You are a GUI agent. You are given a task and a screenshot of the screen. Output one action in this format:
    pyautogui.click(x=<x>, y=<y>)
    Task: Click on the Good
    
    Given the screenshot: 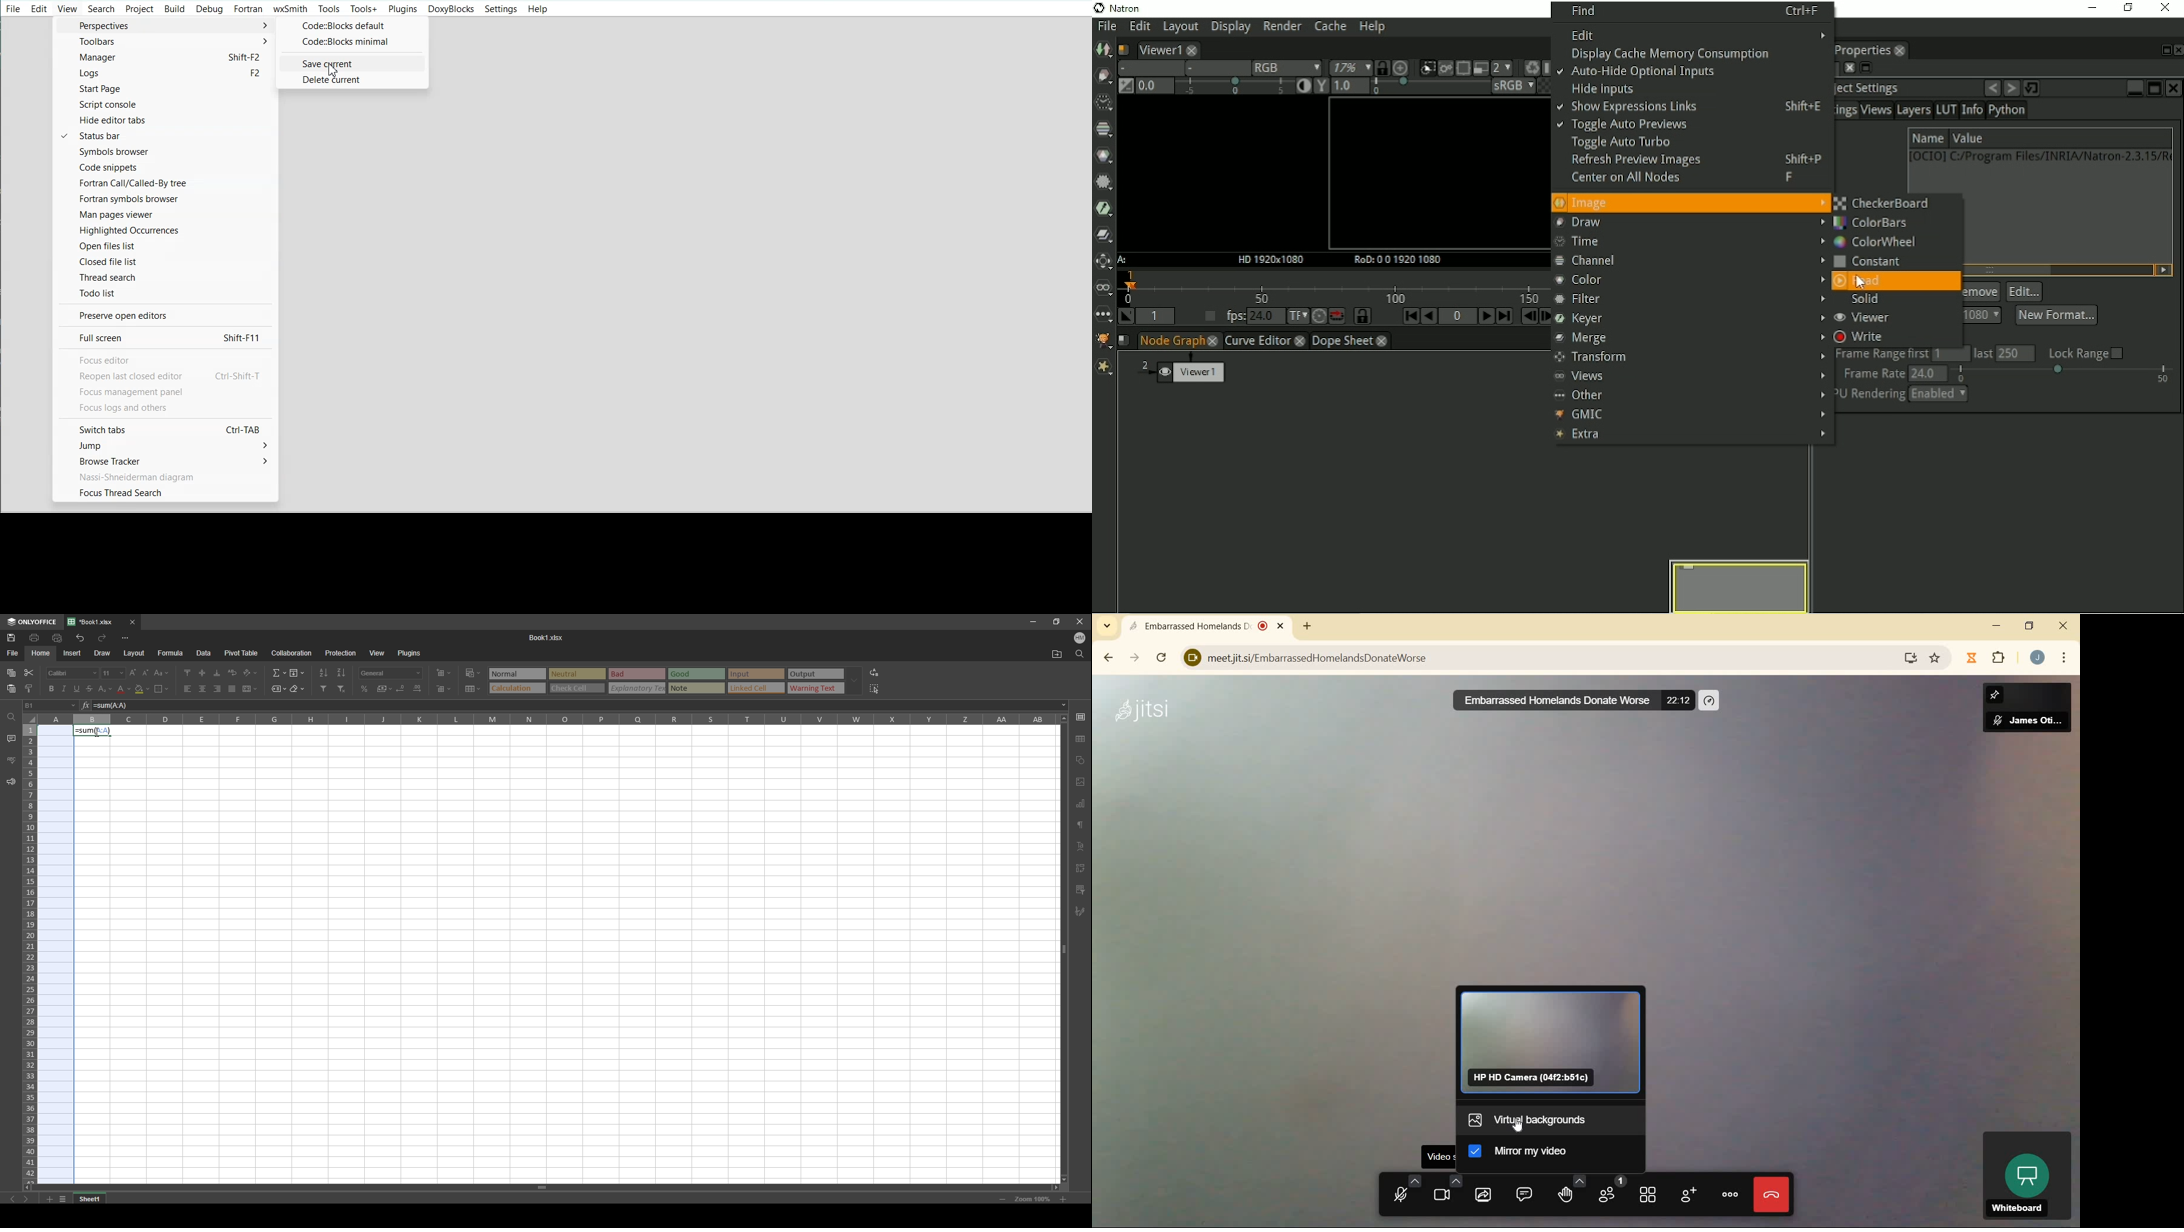 What is the action you would take?
    pyautogui.click(x=698, y=674)
    